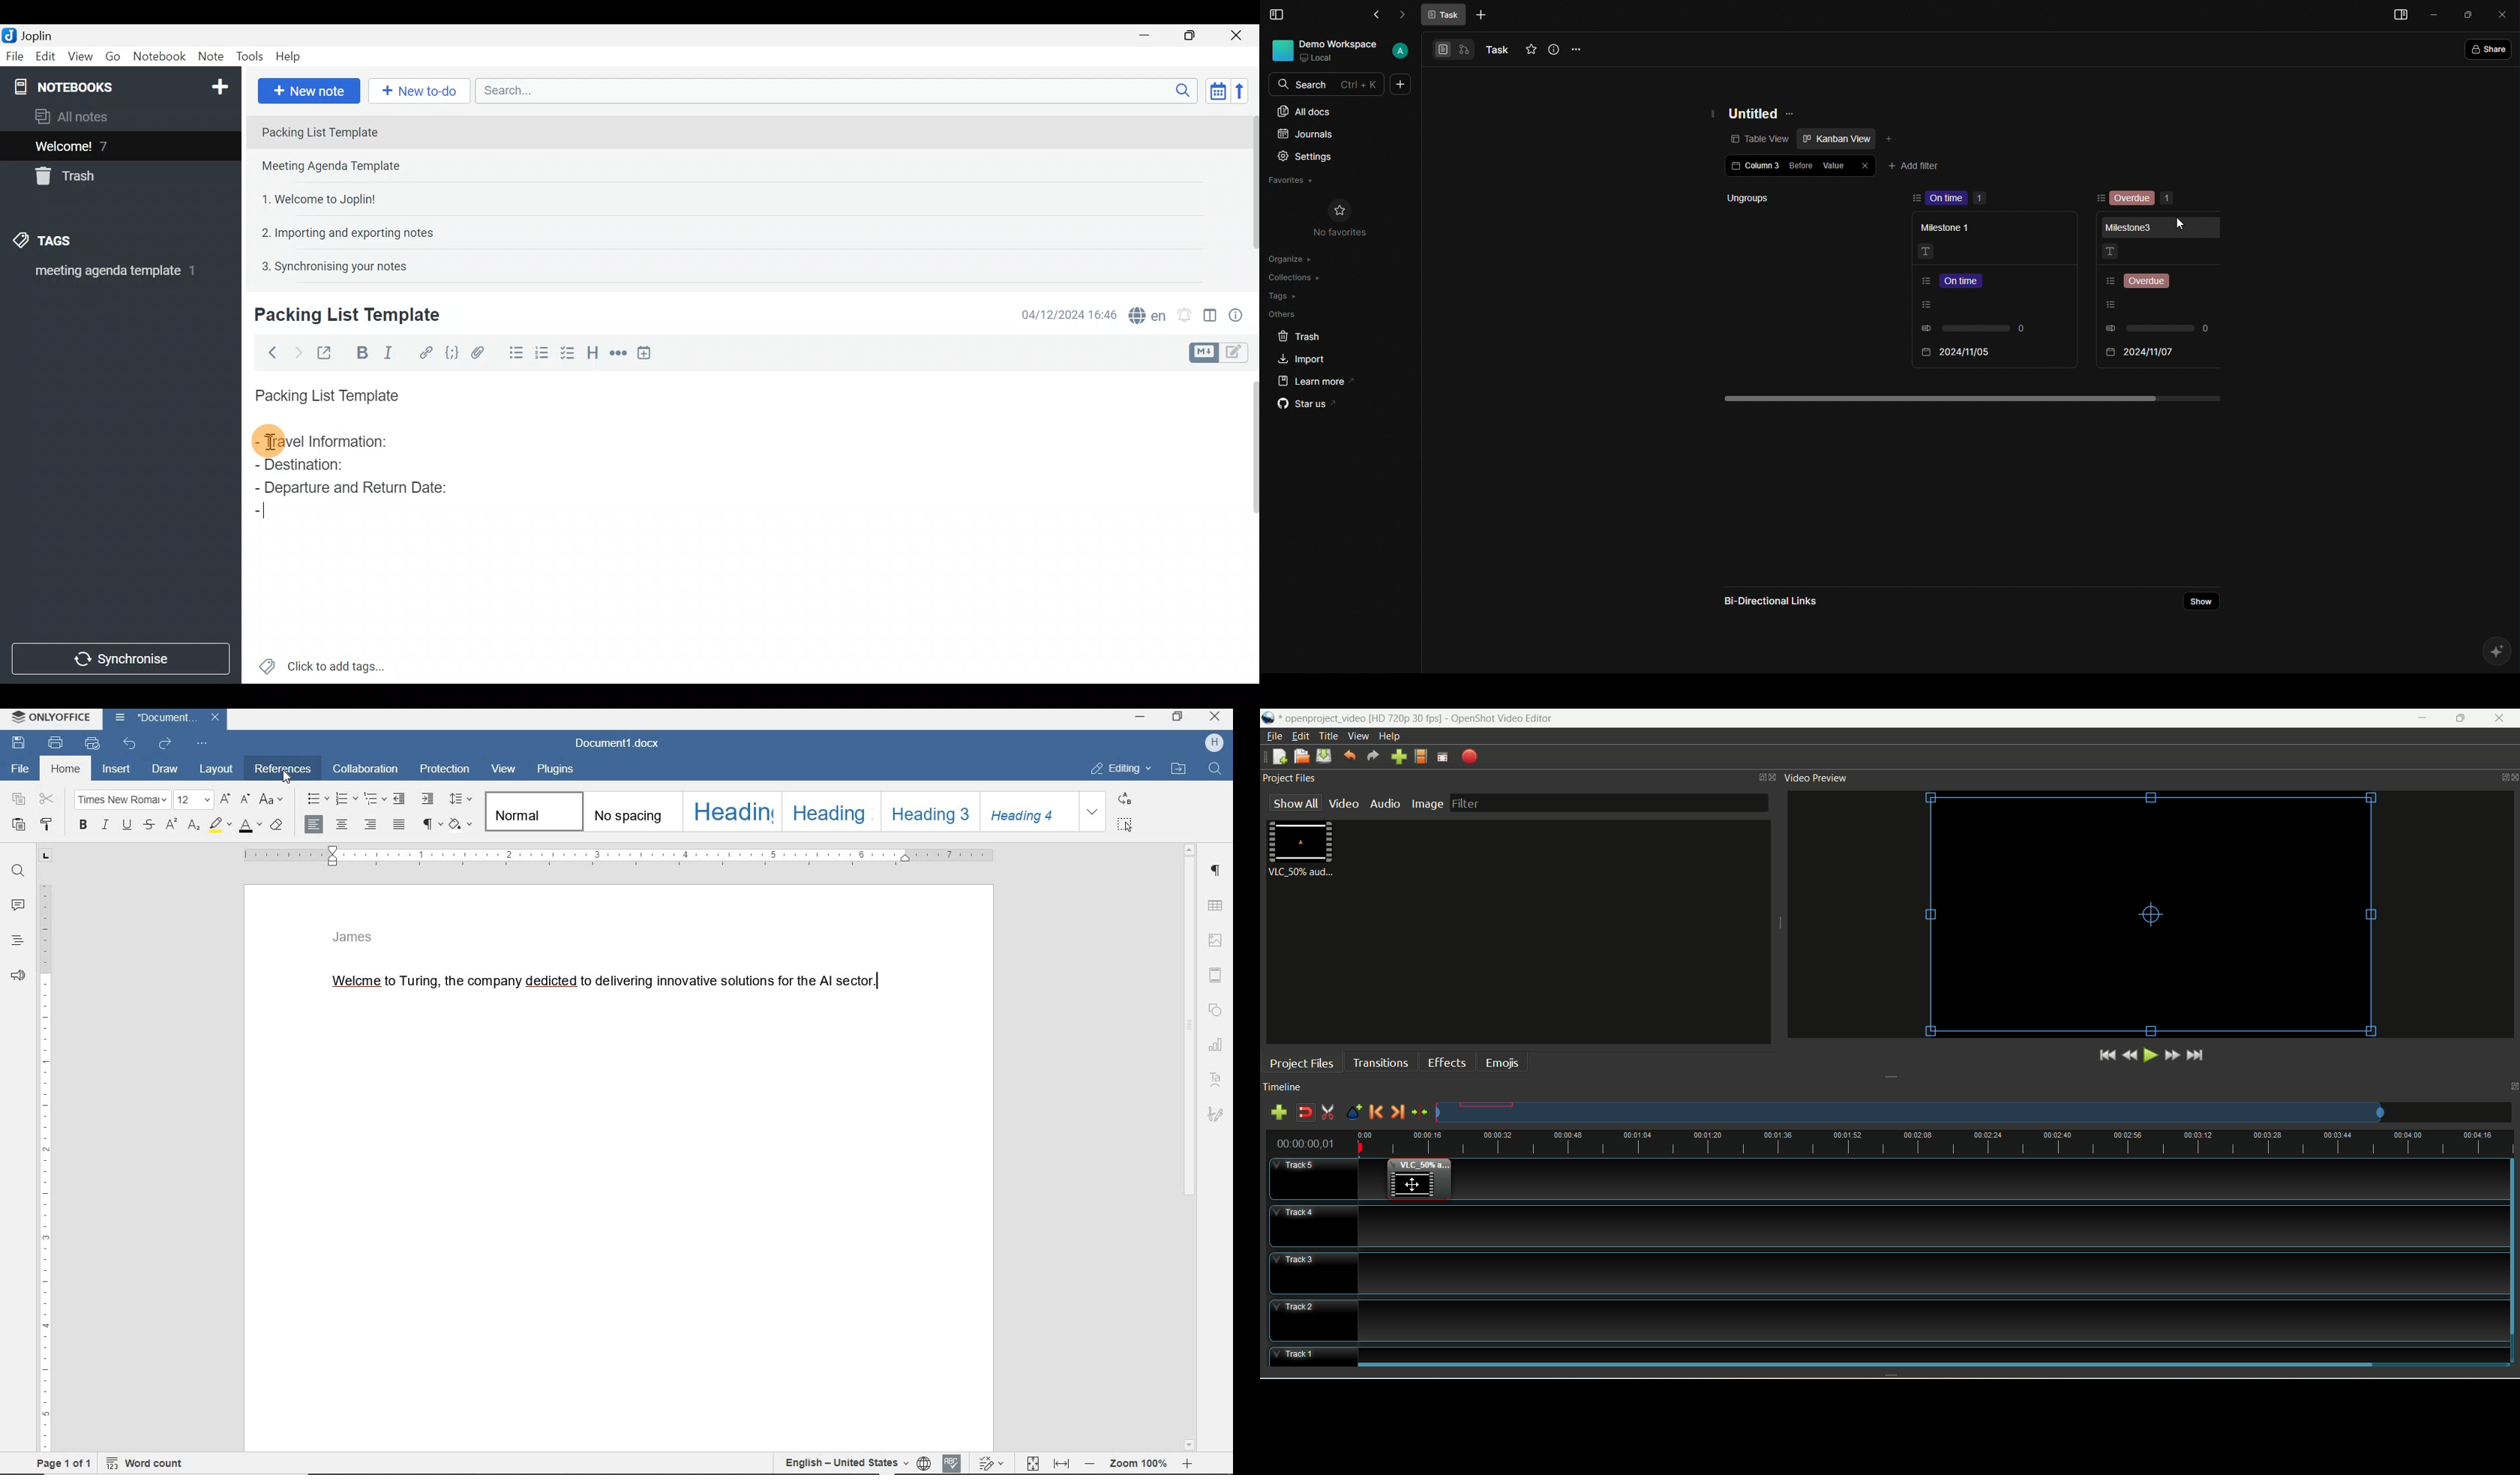 This screenshot has height=1484, width=2520. Describe the element at coordinates (2498, 654) in the screenshot. I see `AI` at that location.